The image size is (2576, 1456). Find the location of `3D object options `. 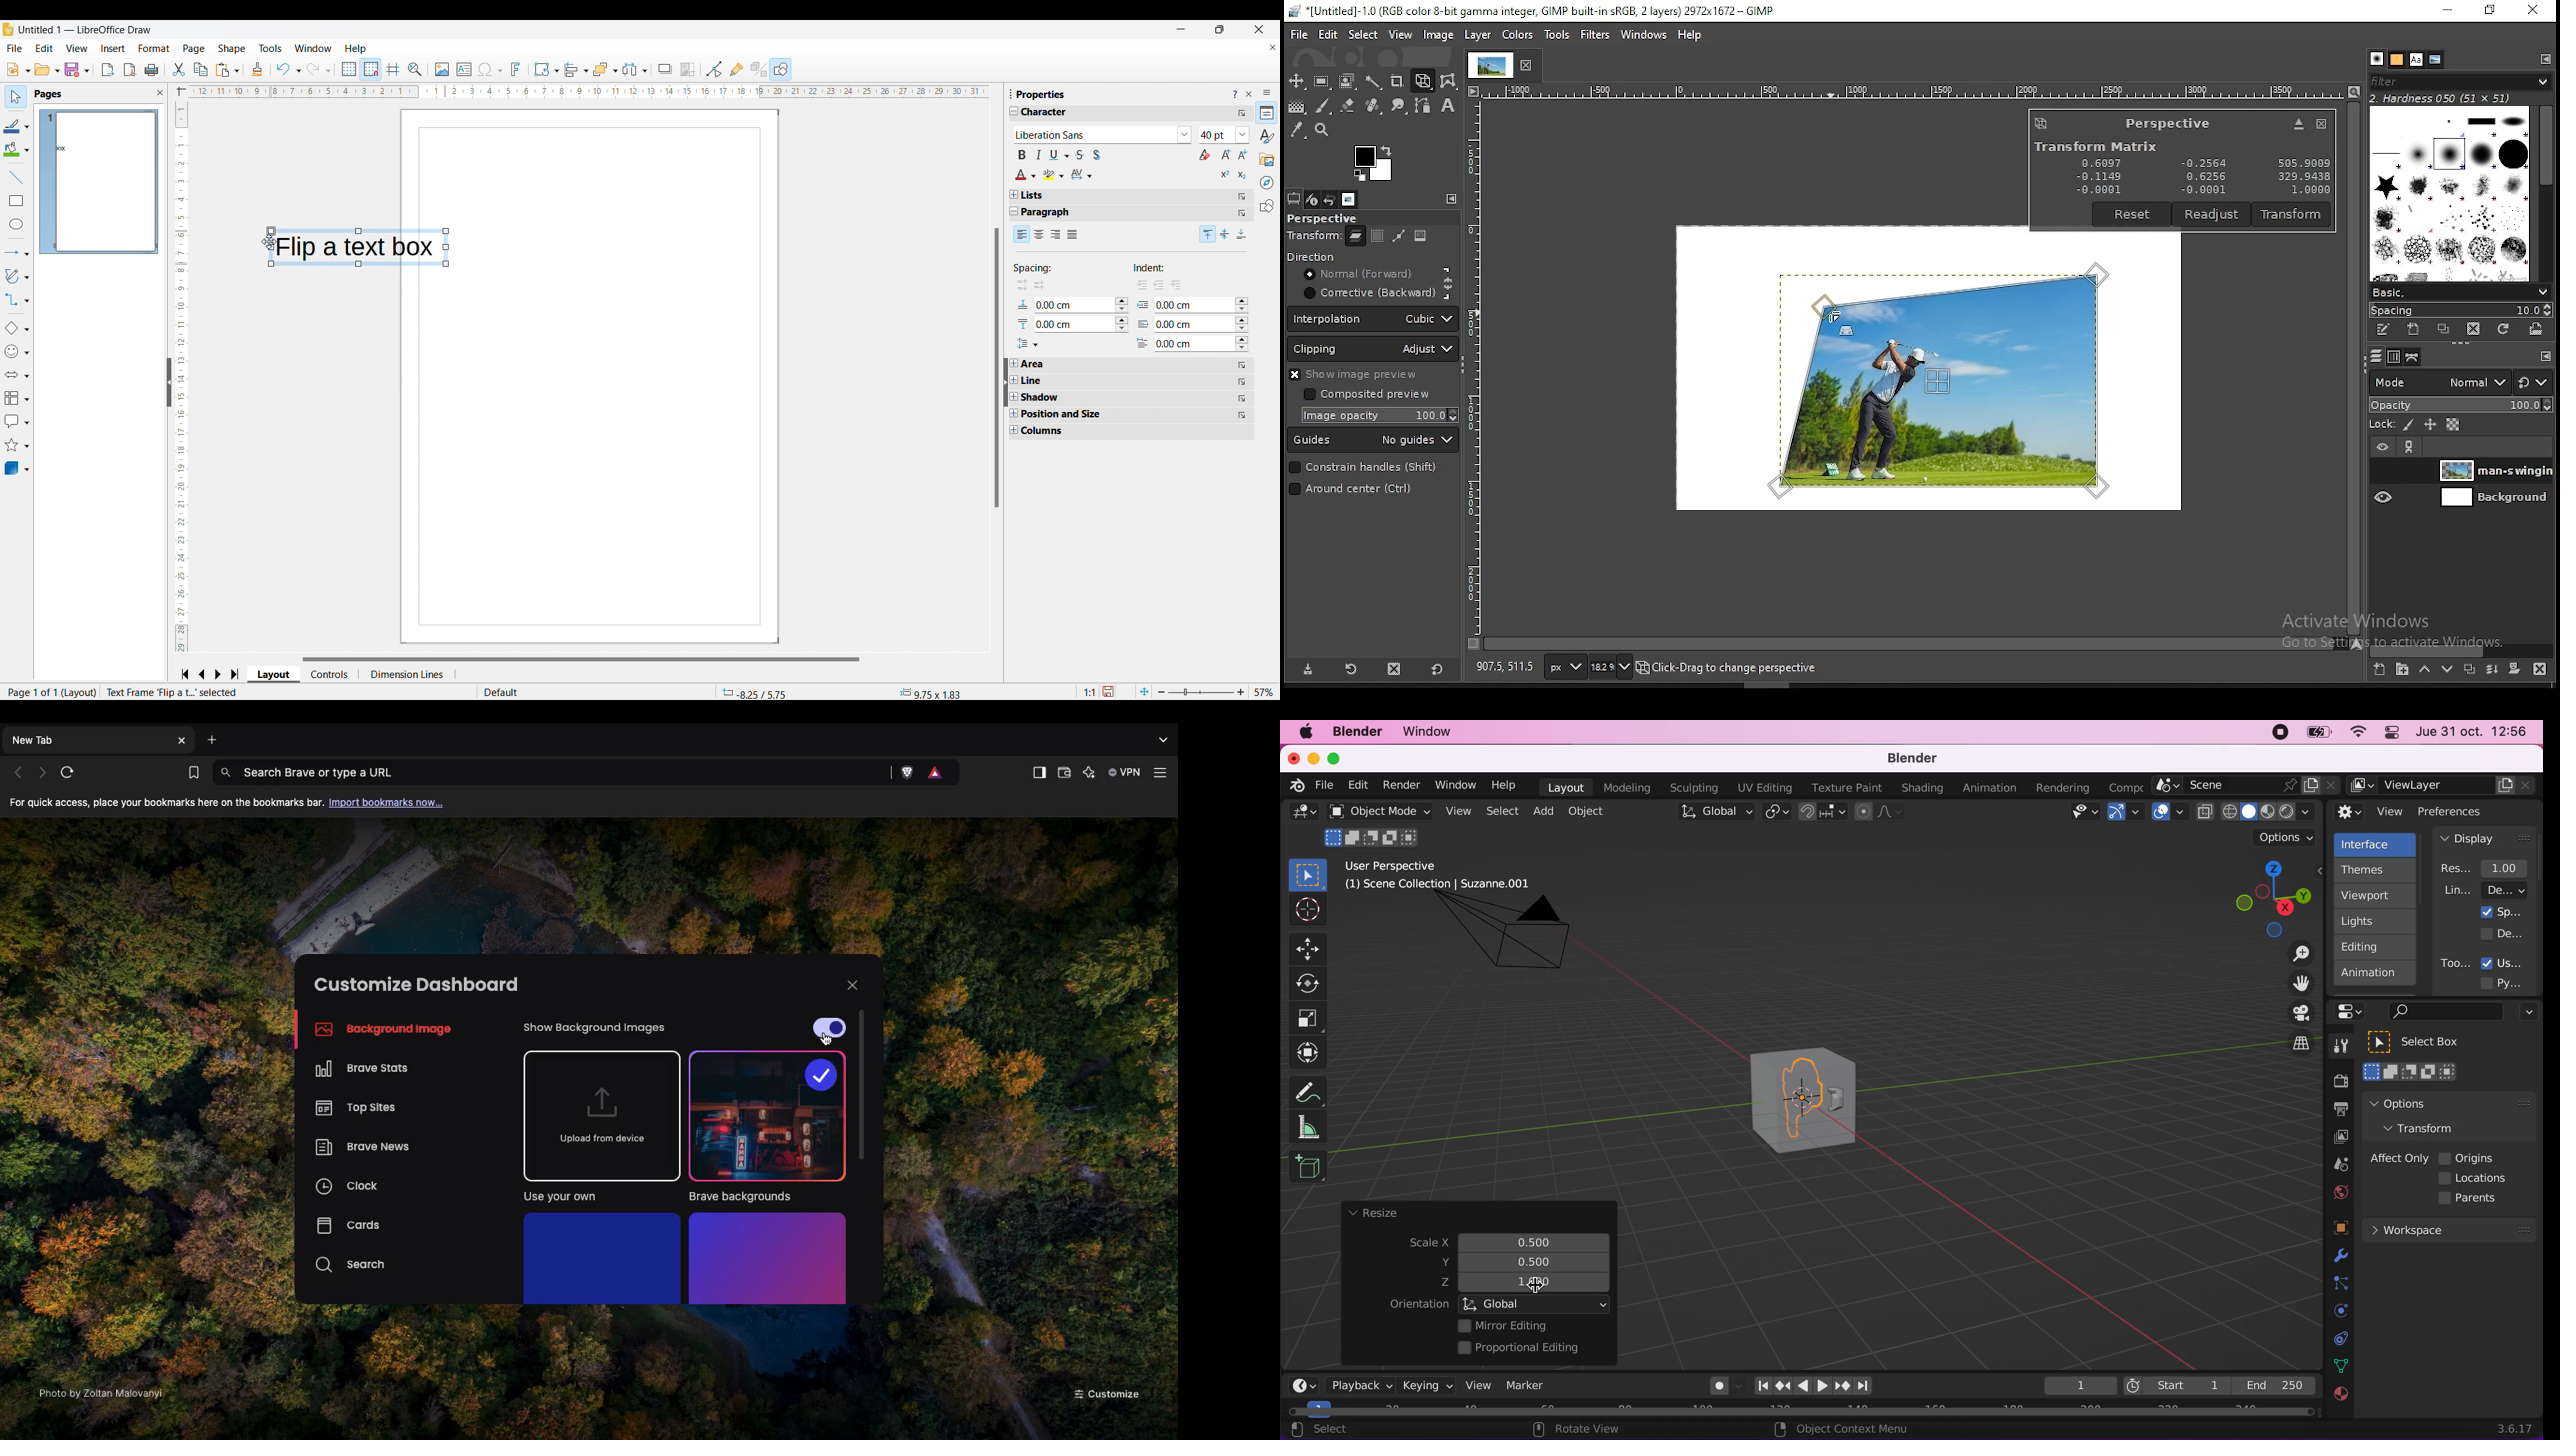

3D object options  is located at coordinates (17, 468).